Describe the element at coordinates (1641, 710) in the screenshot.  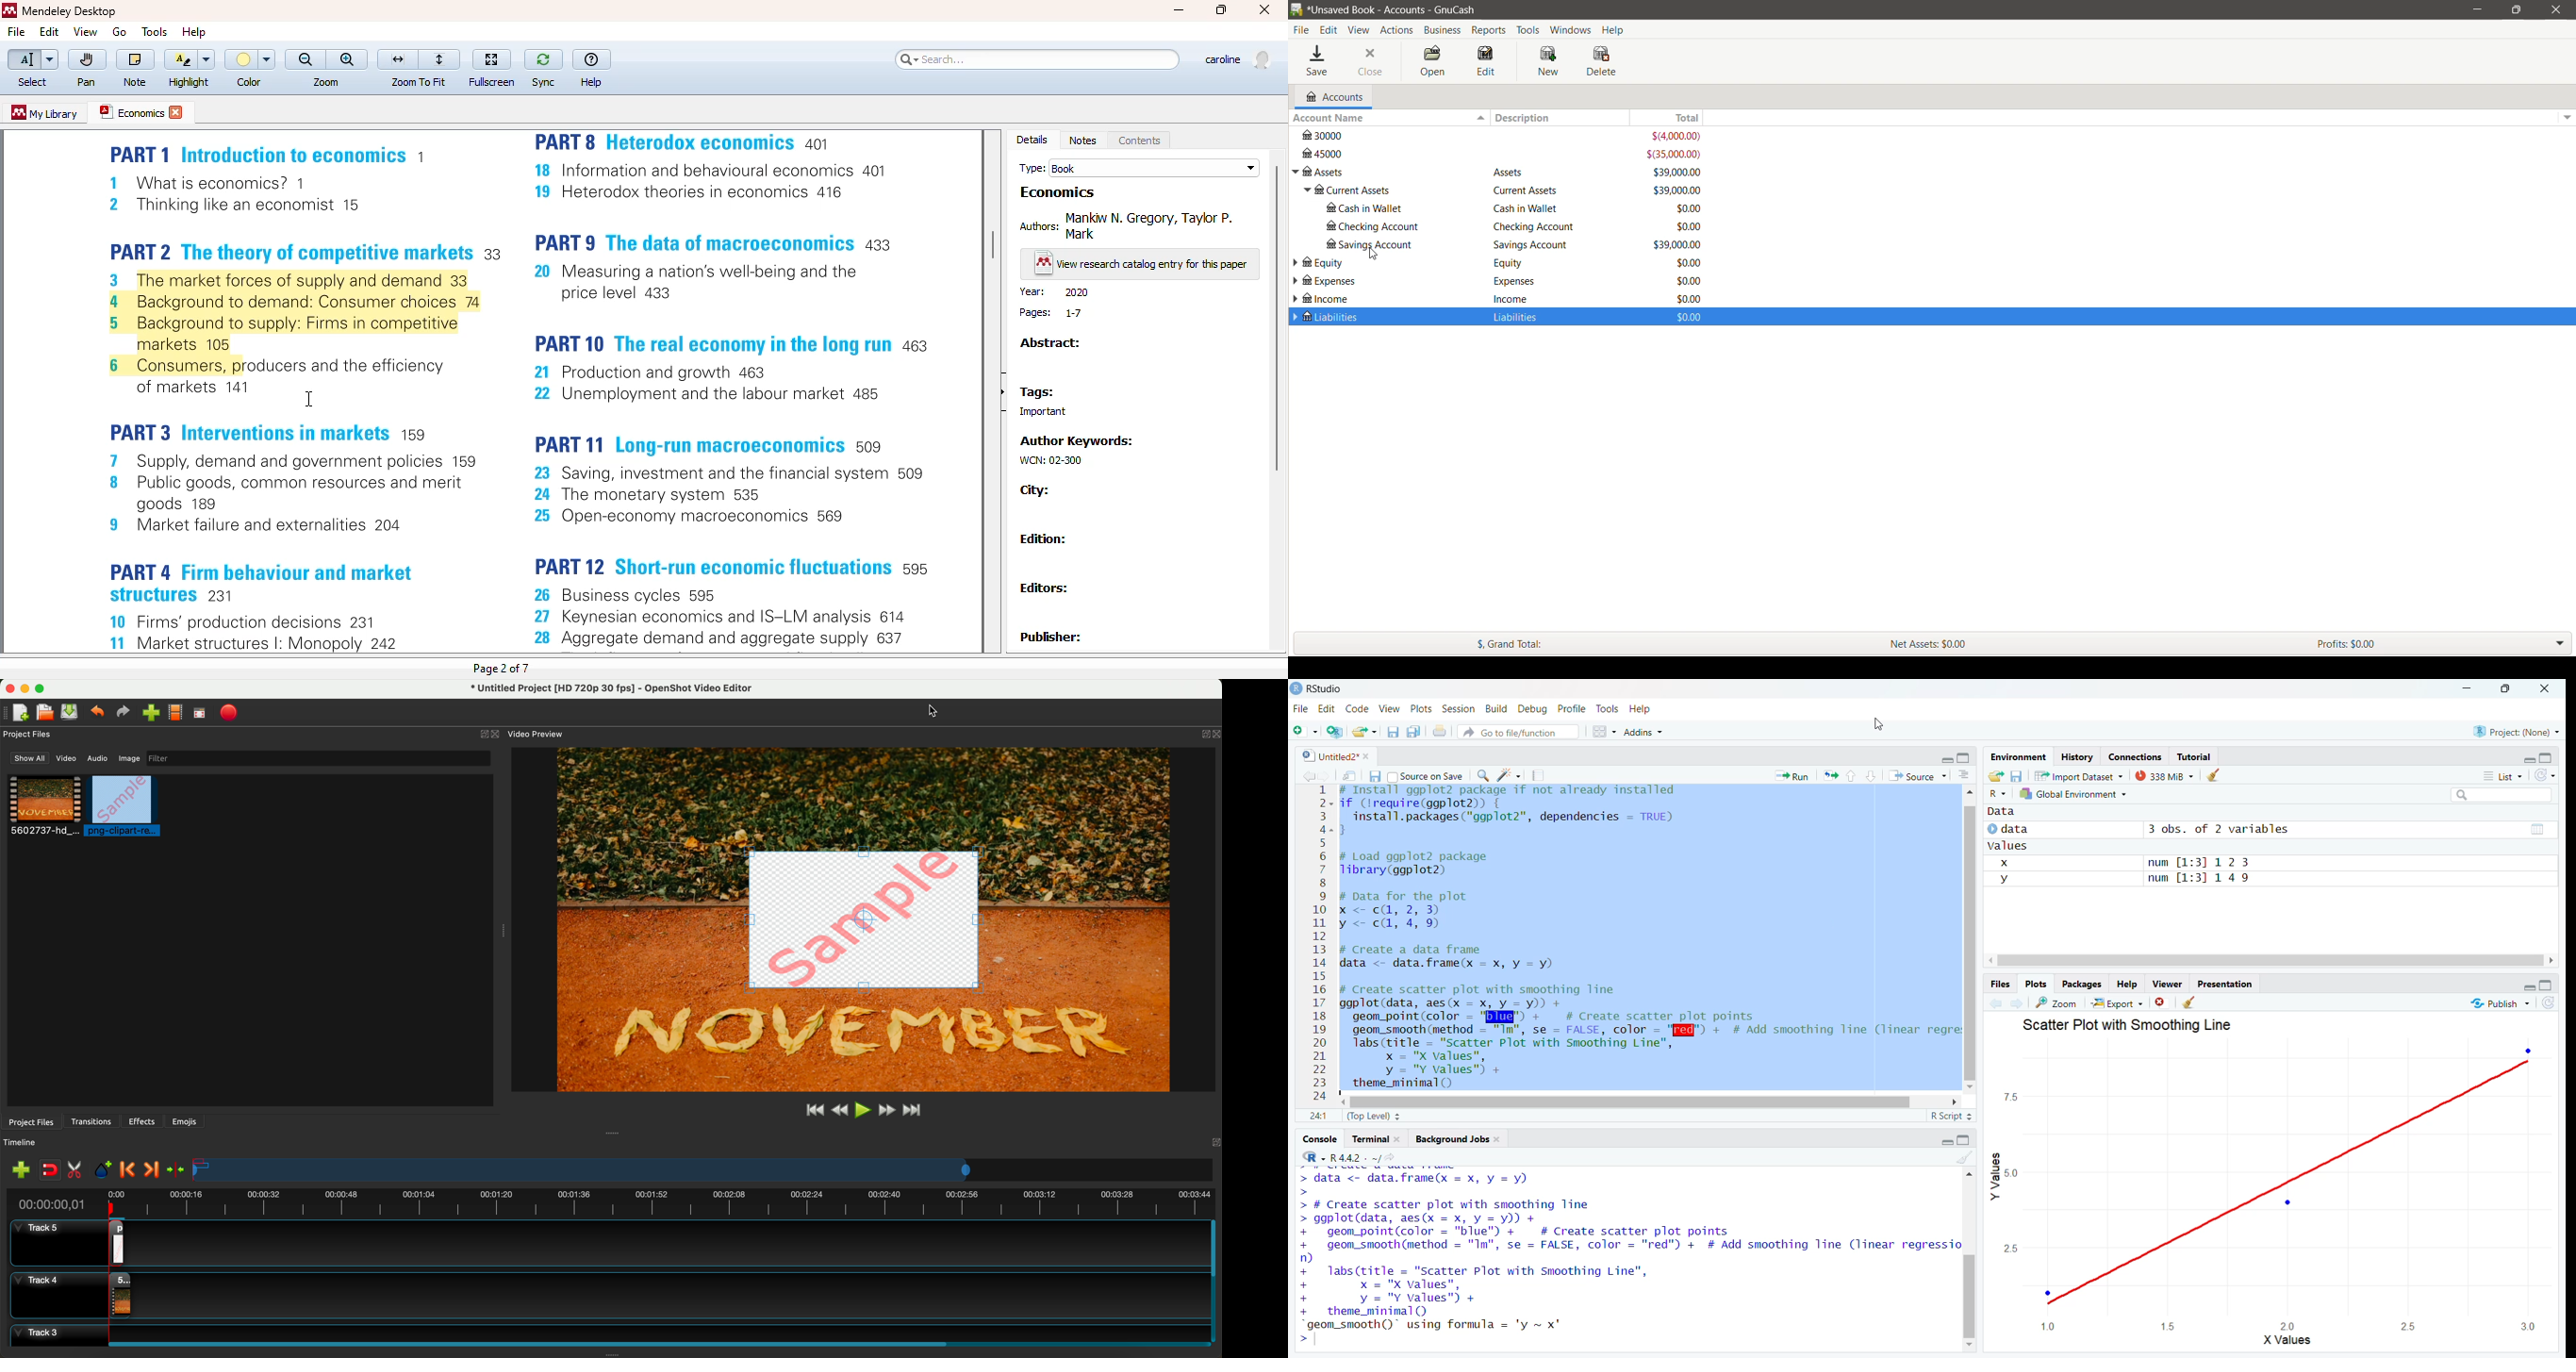
I see `Help` at that location.